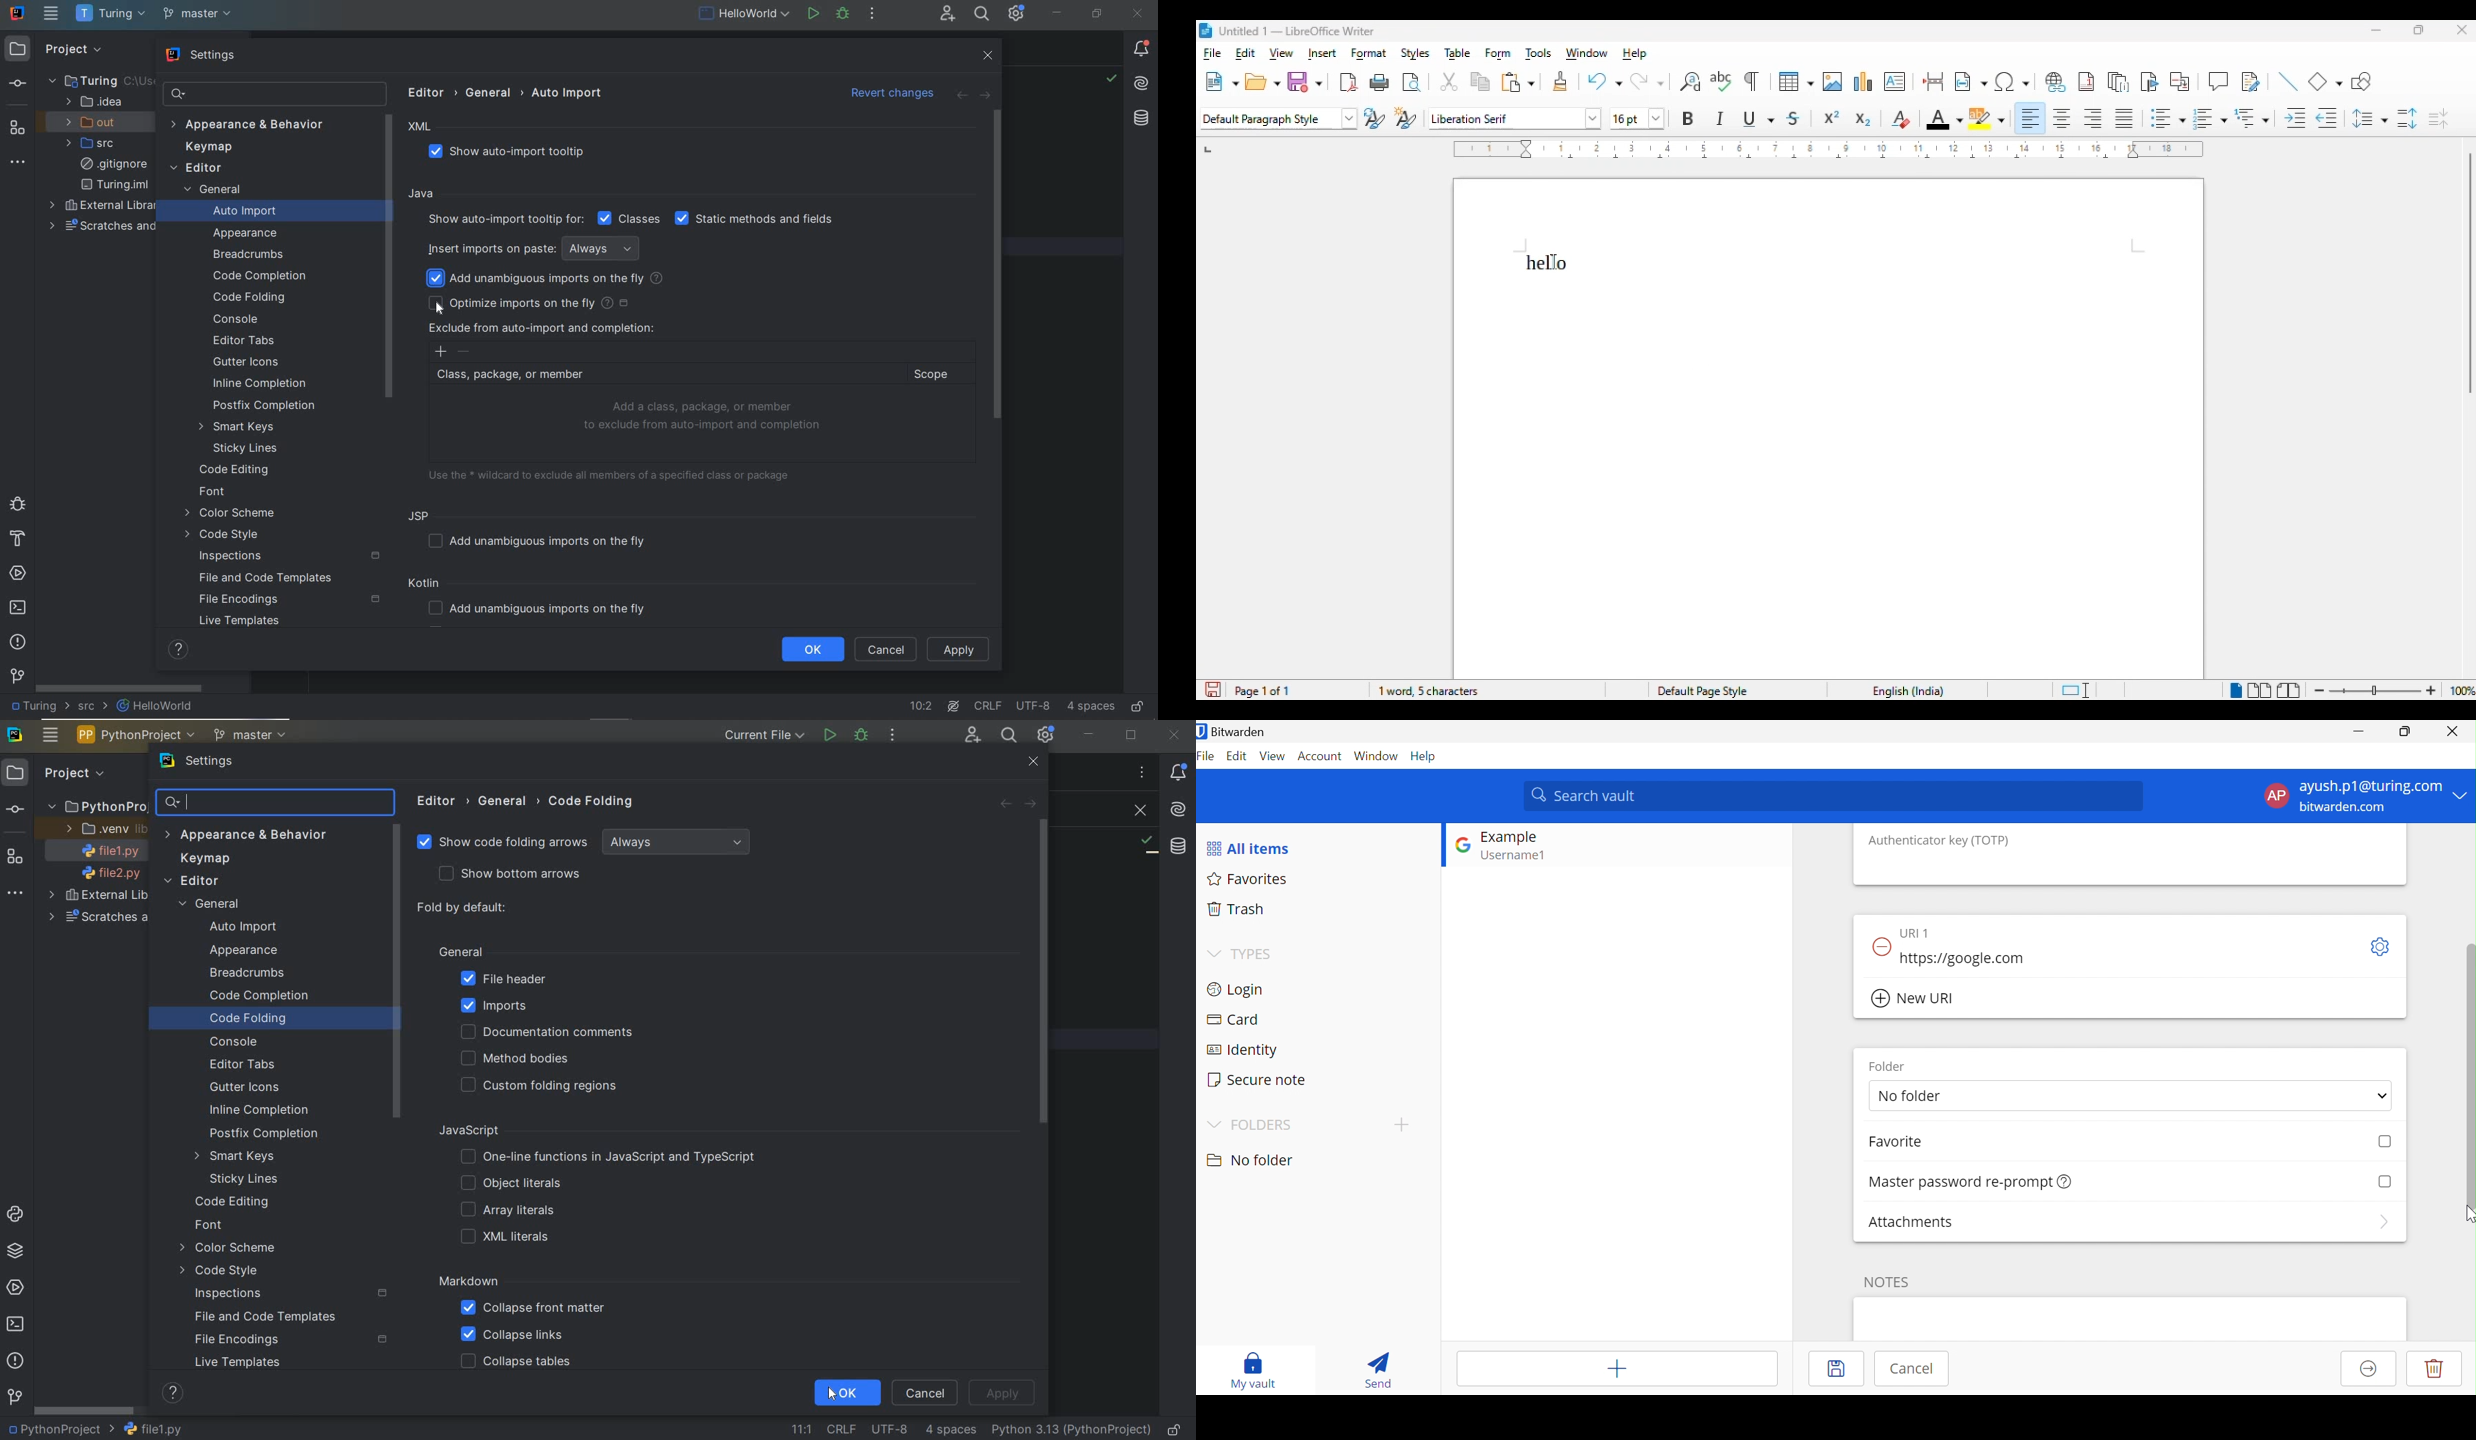 This screenshot has width=2492, height=1456. What do you see at coordinates (2150, 82) in the screenshot?
I see `insert bookmark` at bounding box center [2150, 82].